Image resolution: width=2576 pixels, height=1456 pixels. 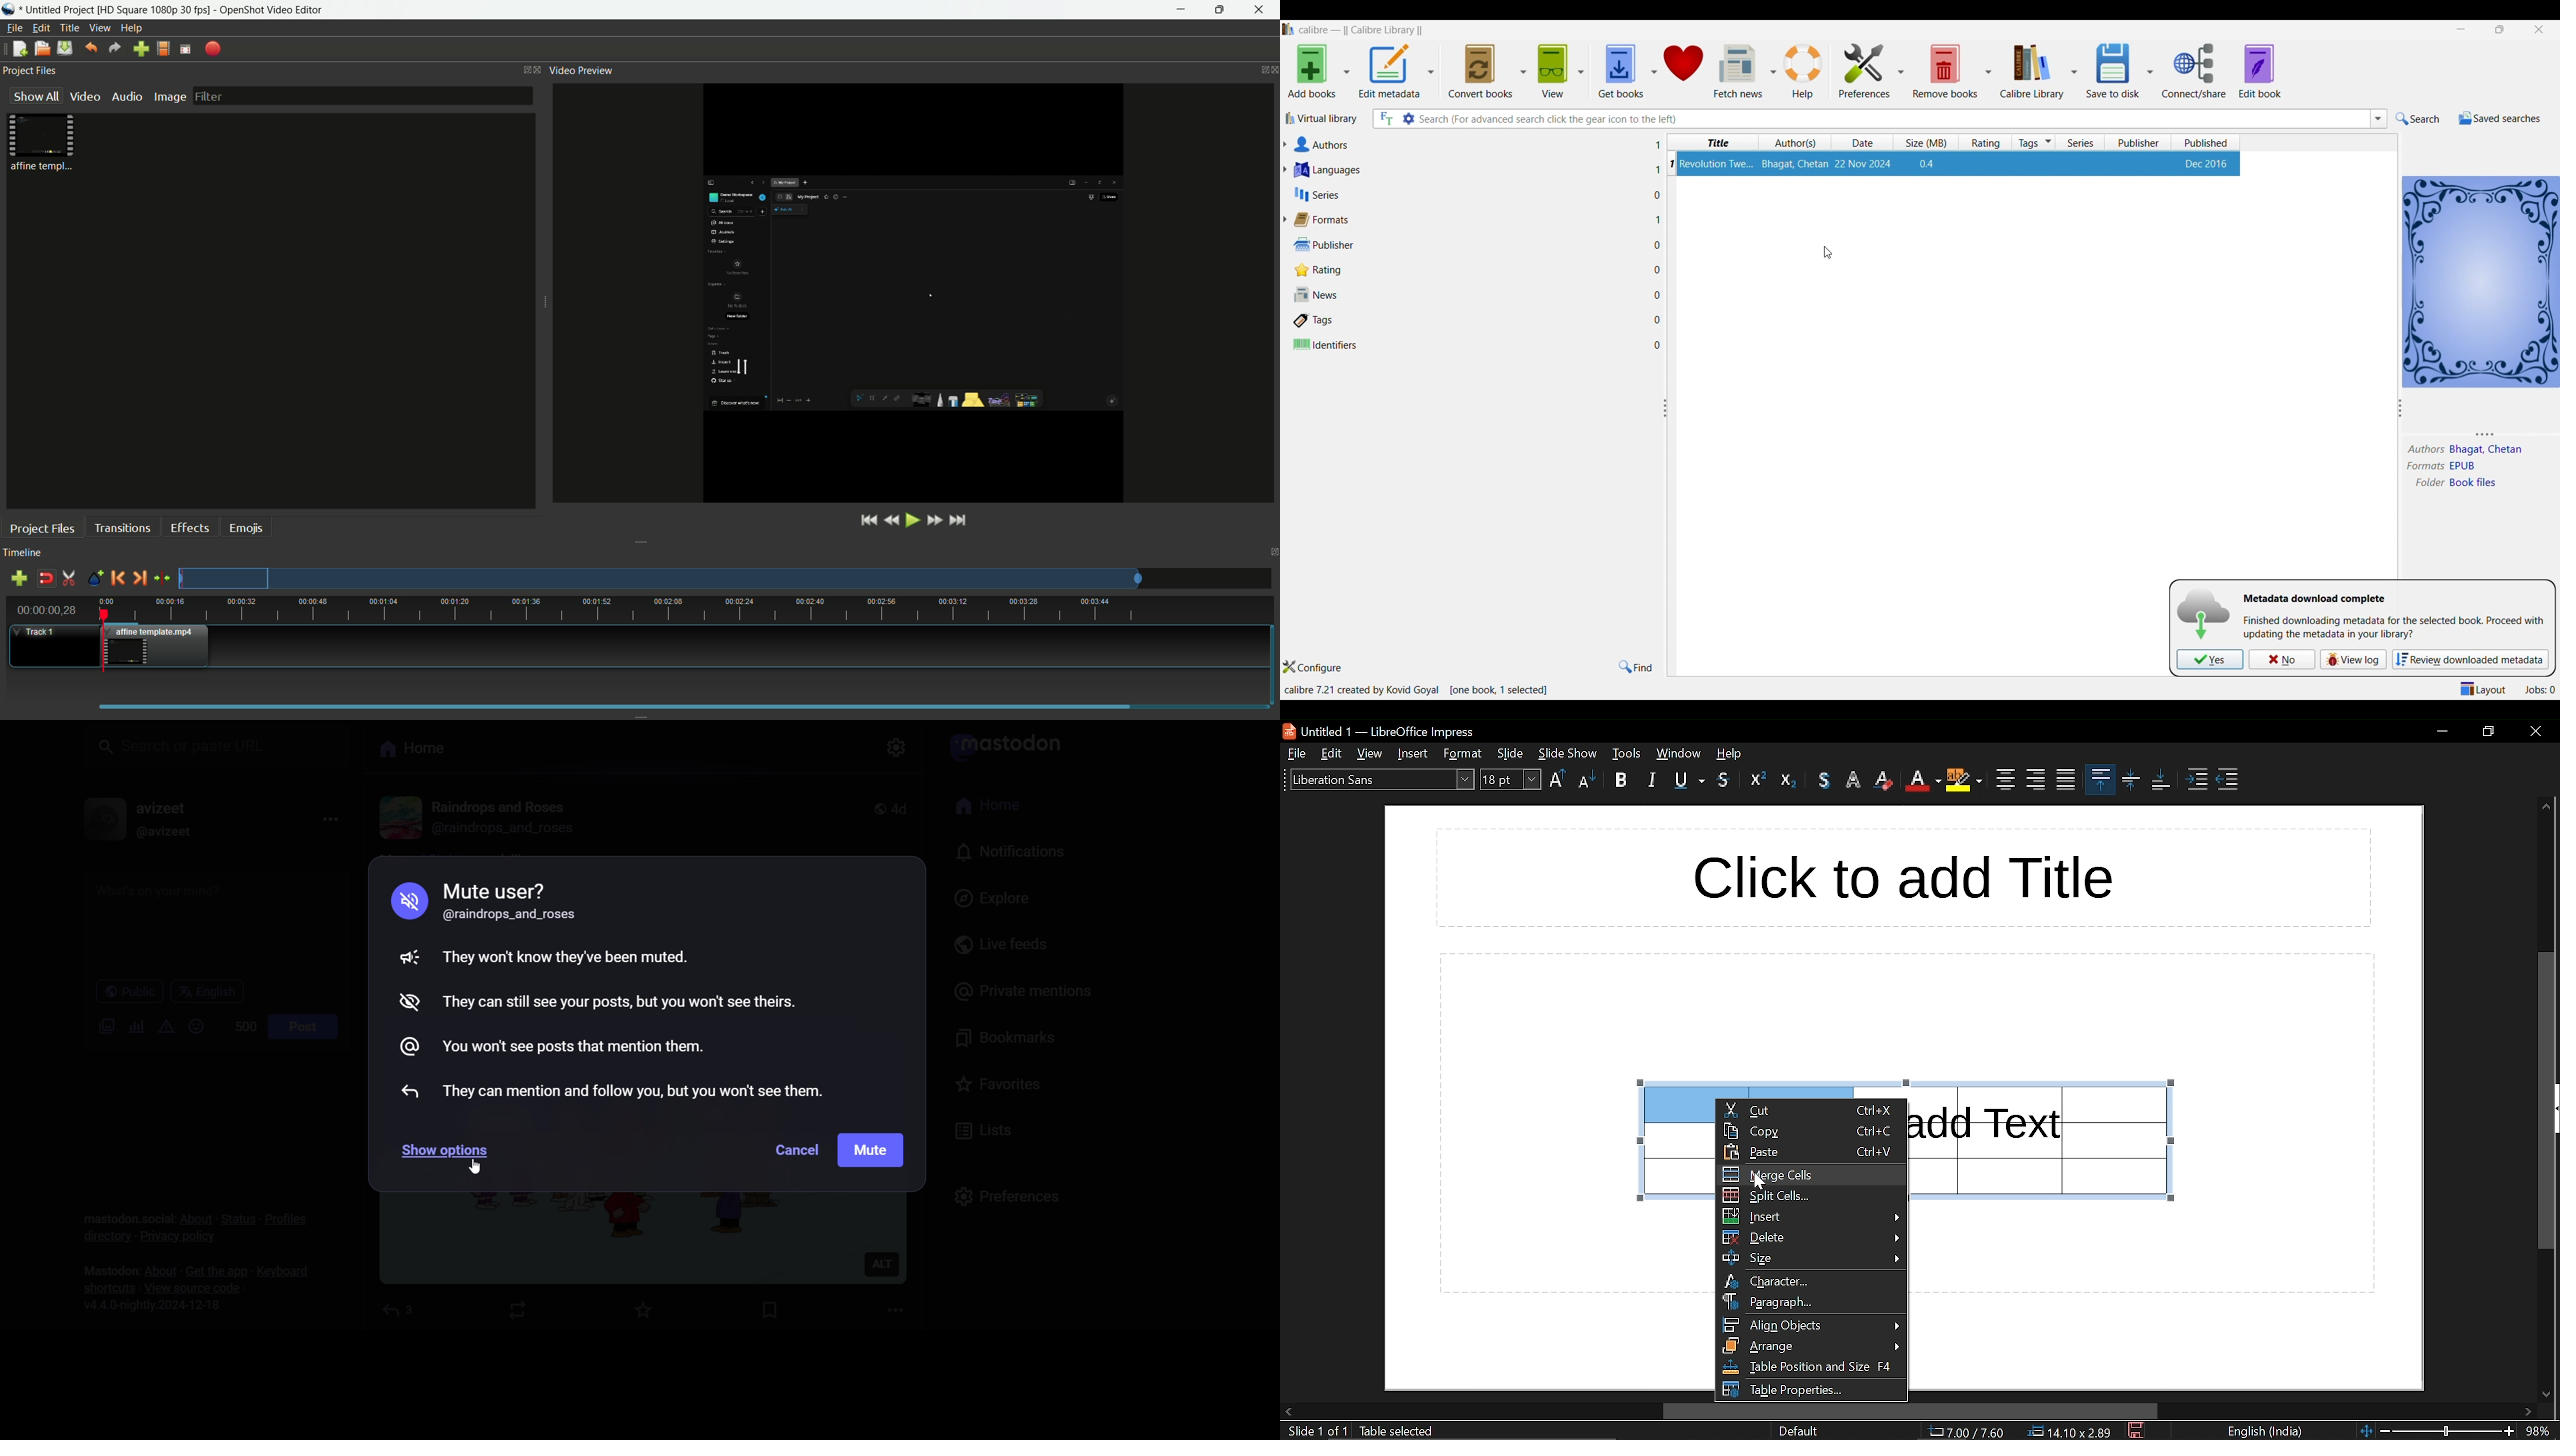 I want to click on minimize, so click(x=2459, y=28).